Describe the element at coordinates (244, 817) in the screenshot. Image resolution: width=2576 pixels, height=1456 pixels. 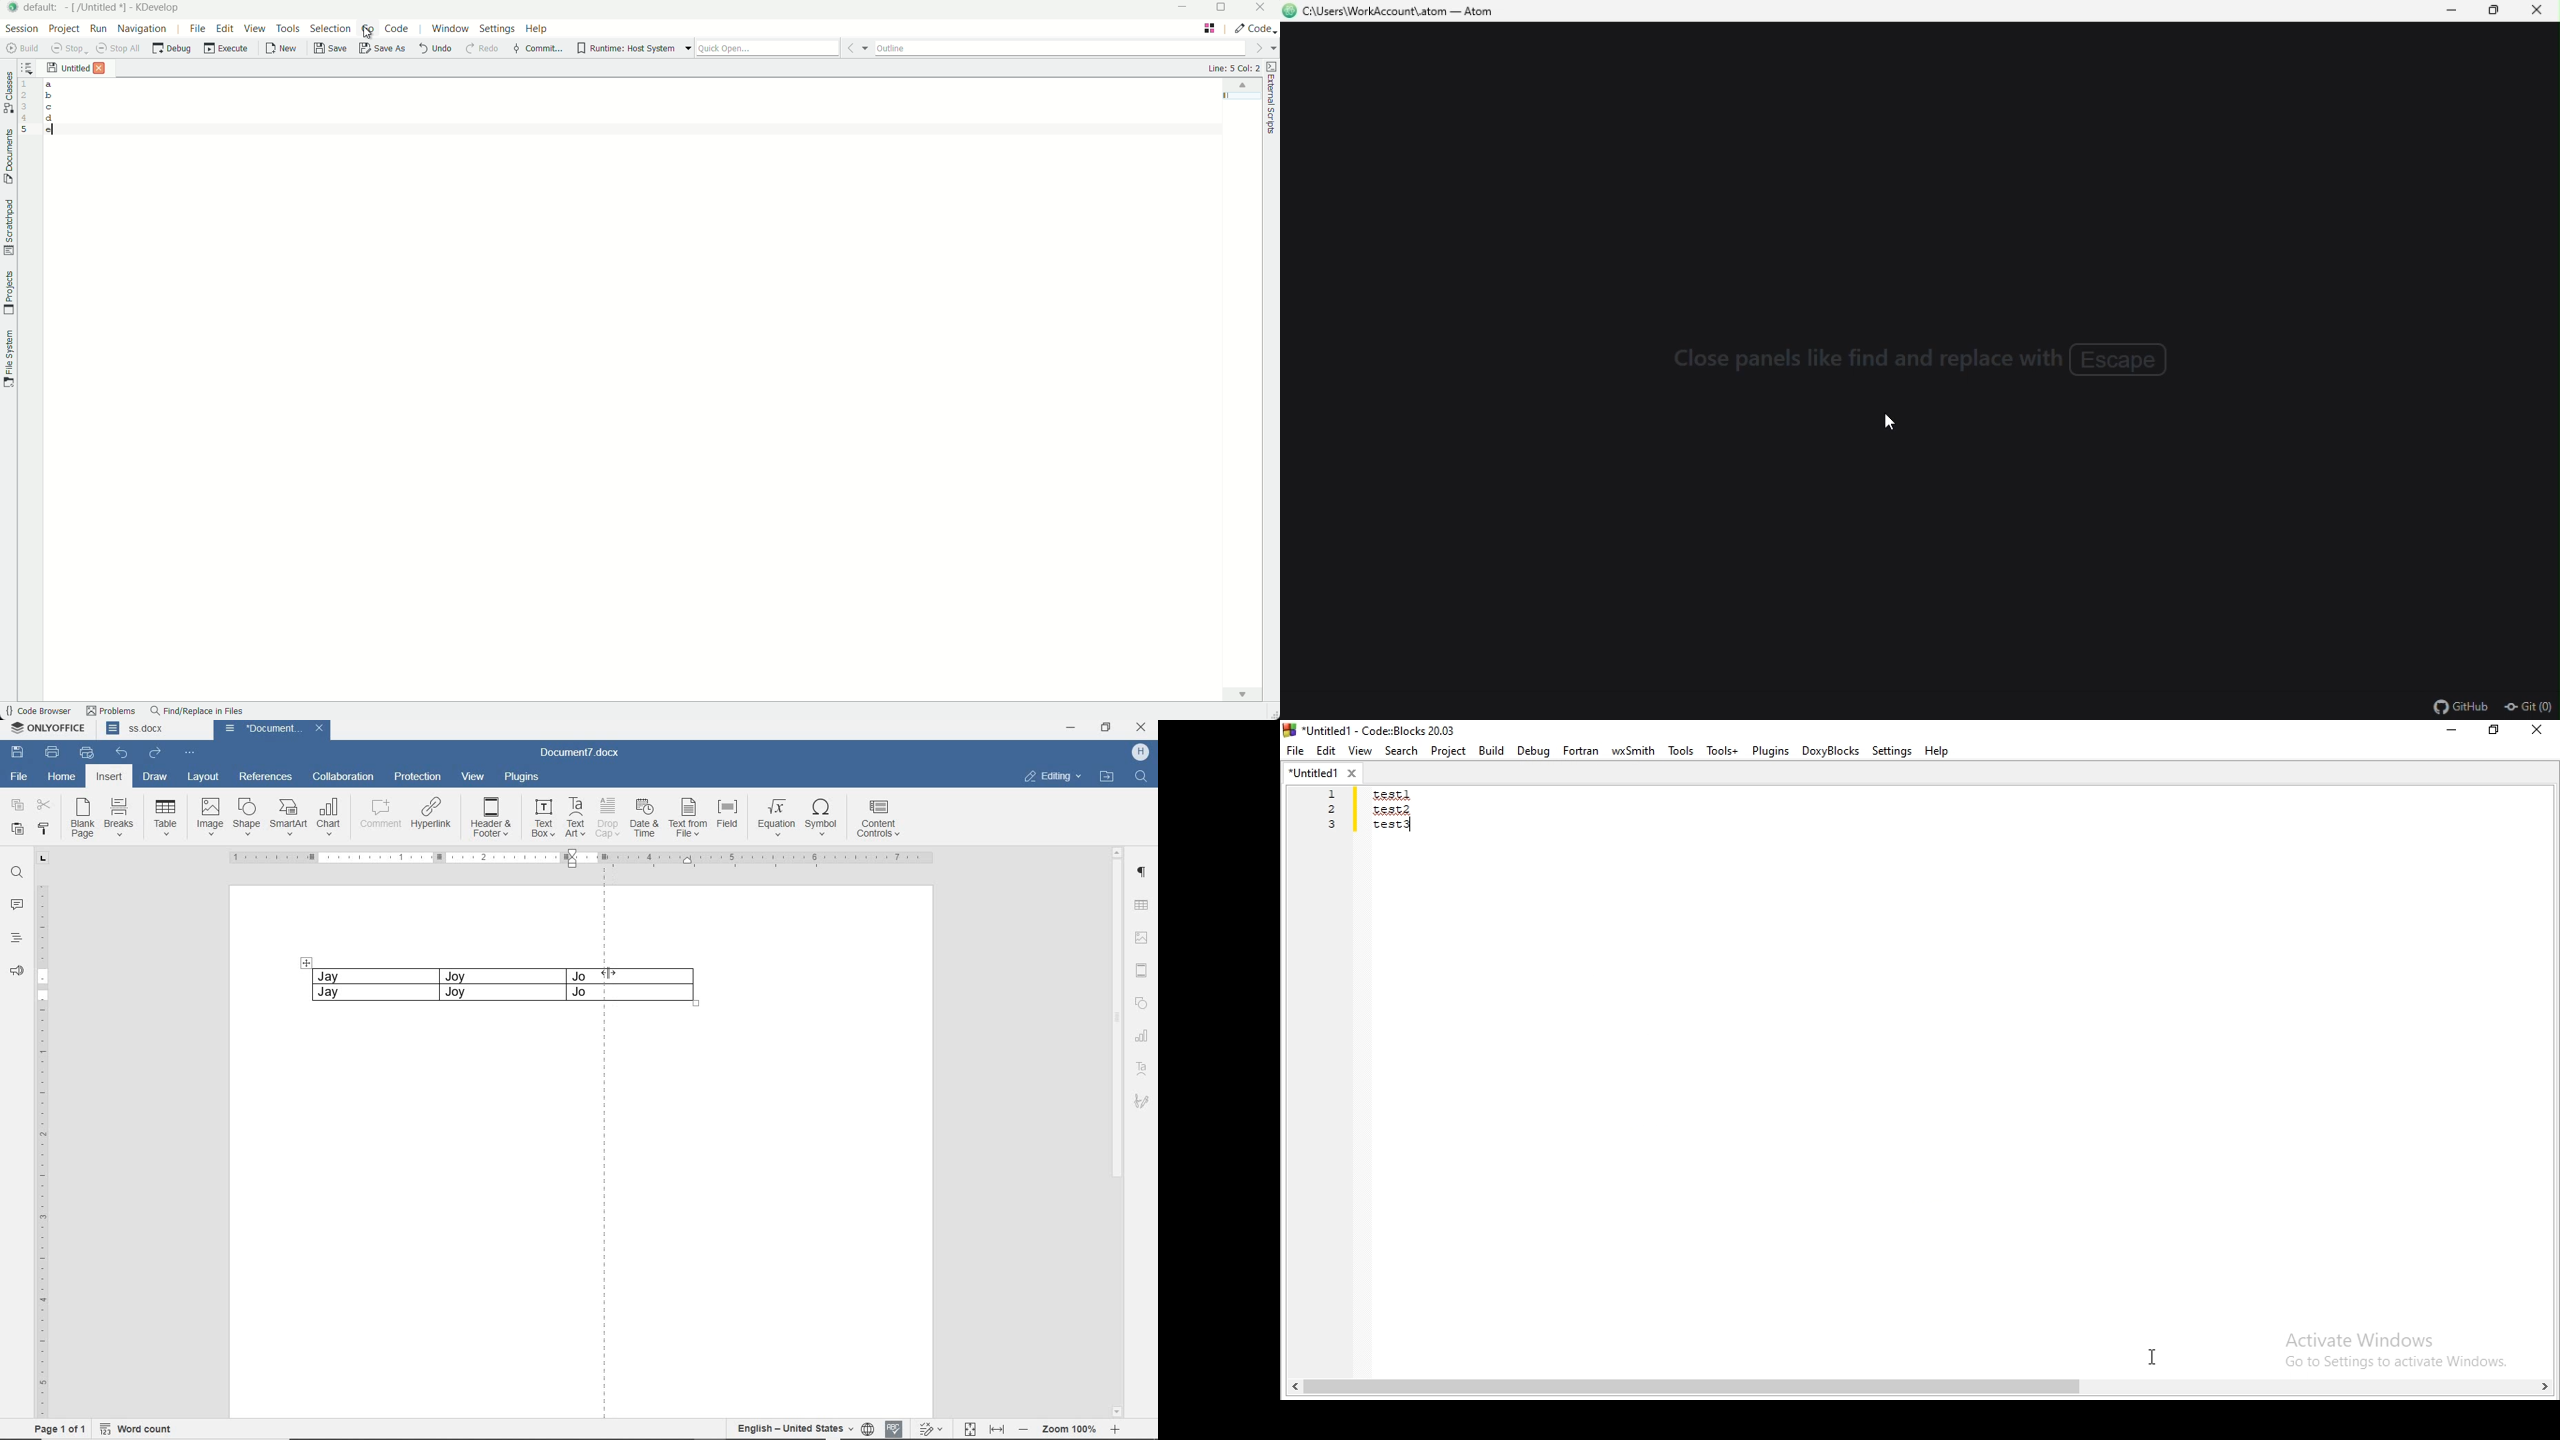
I see `SHAPE` at that location.